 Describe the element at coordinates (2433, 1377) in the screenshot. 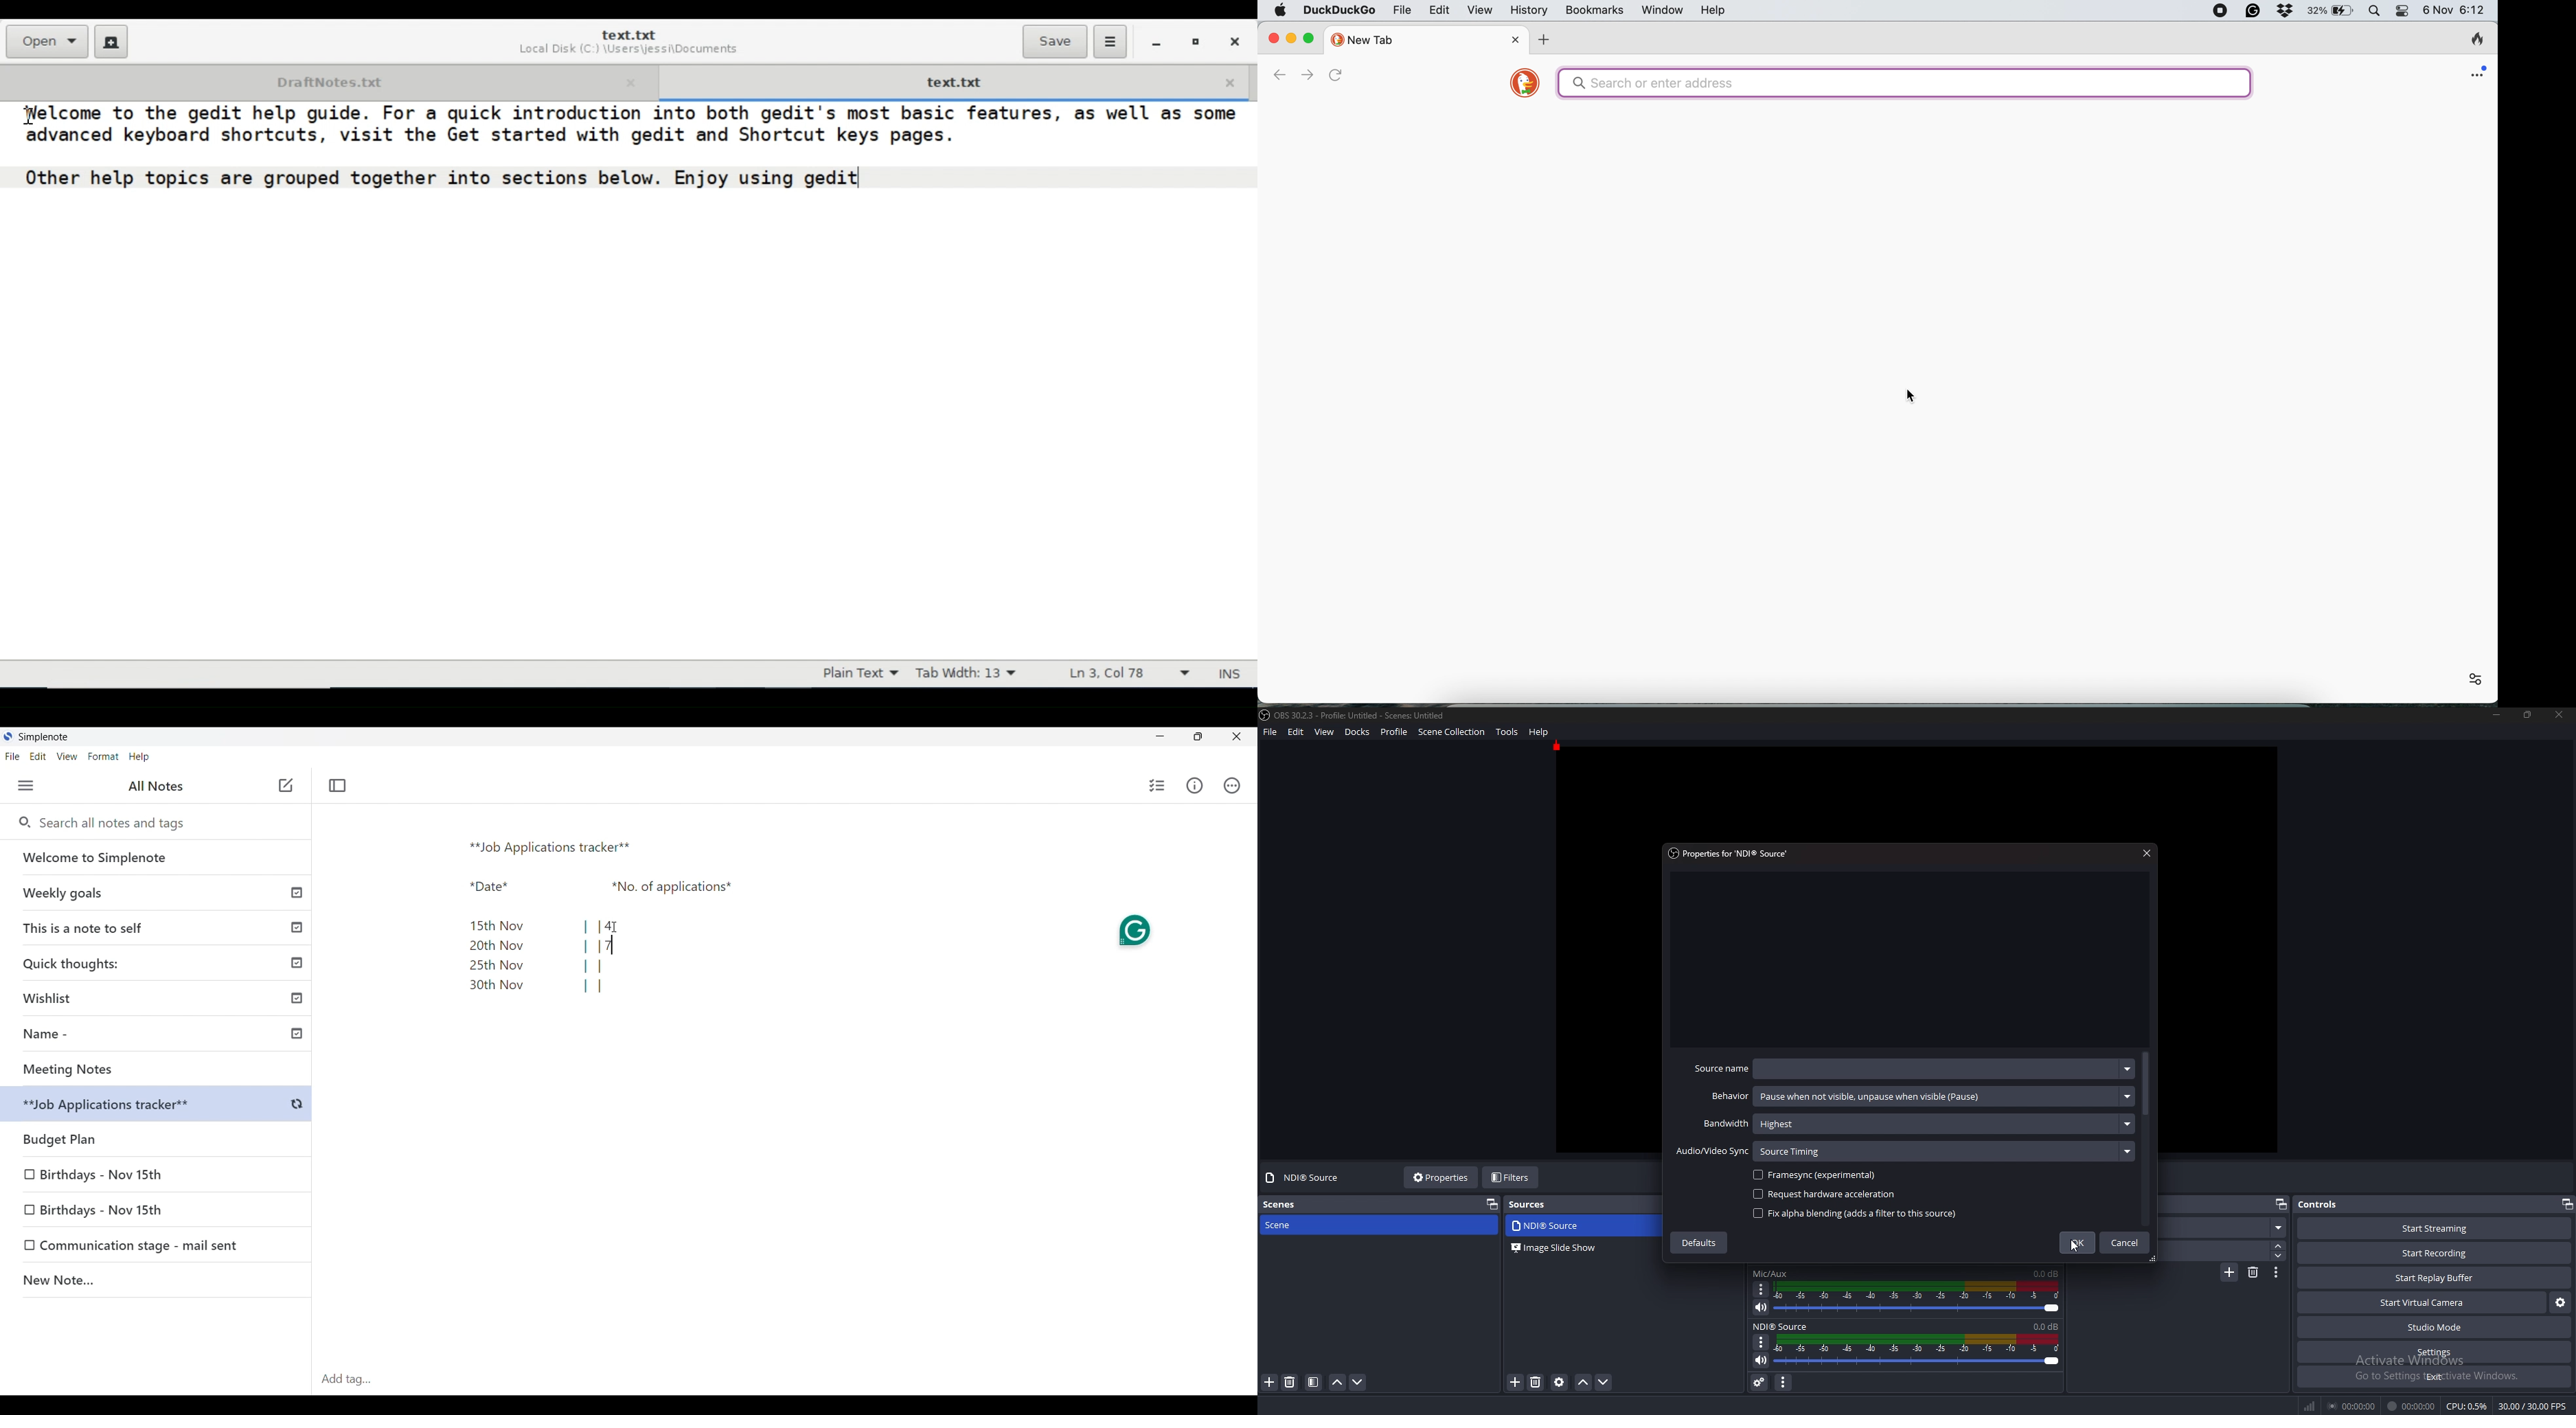

I see `exit` at that location.